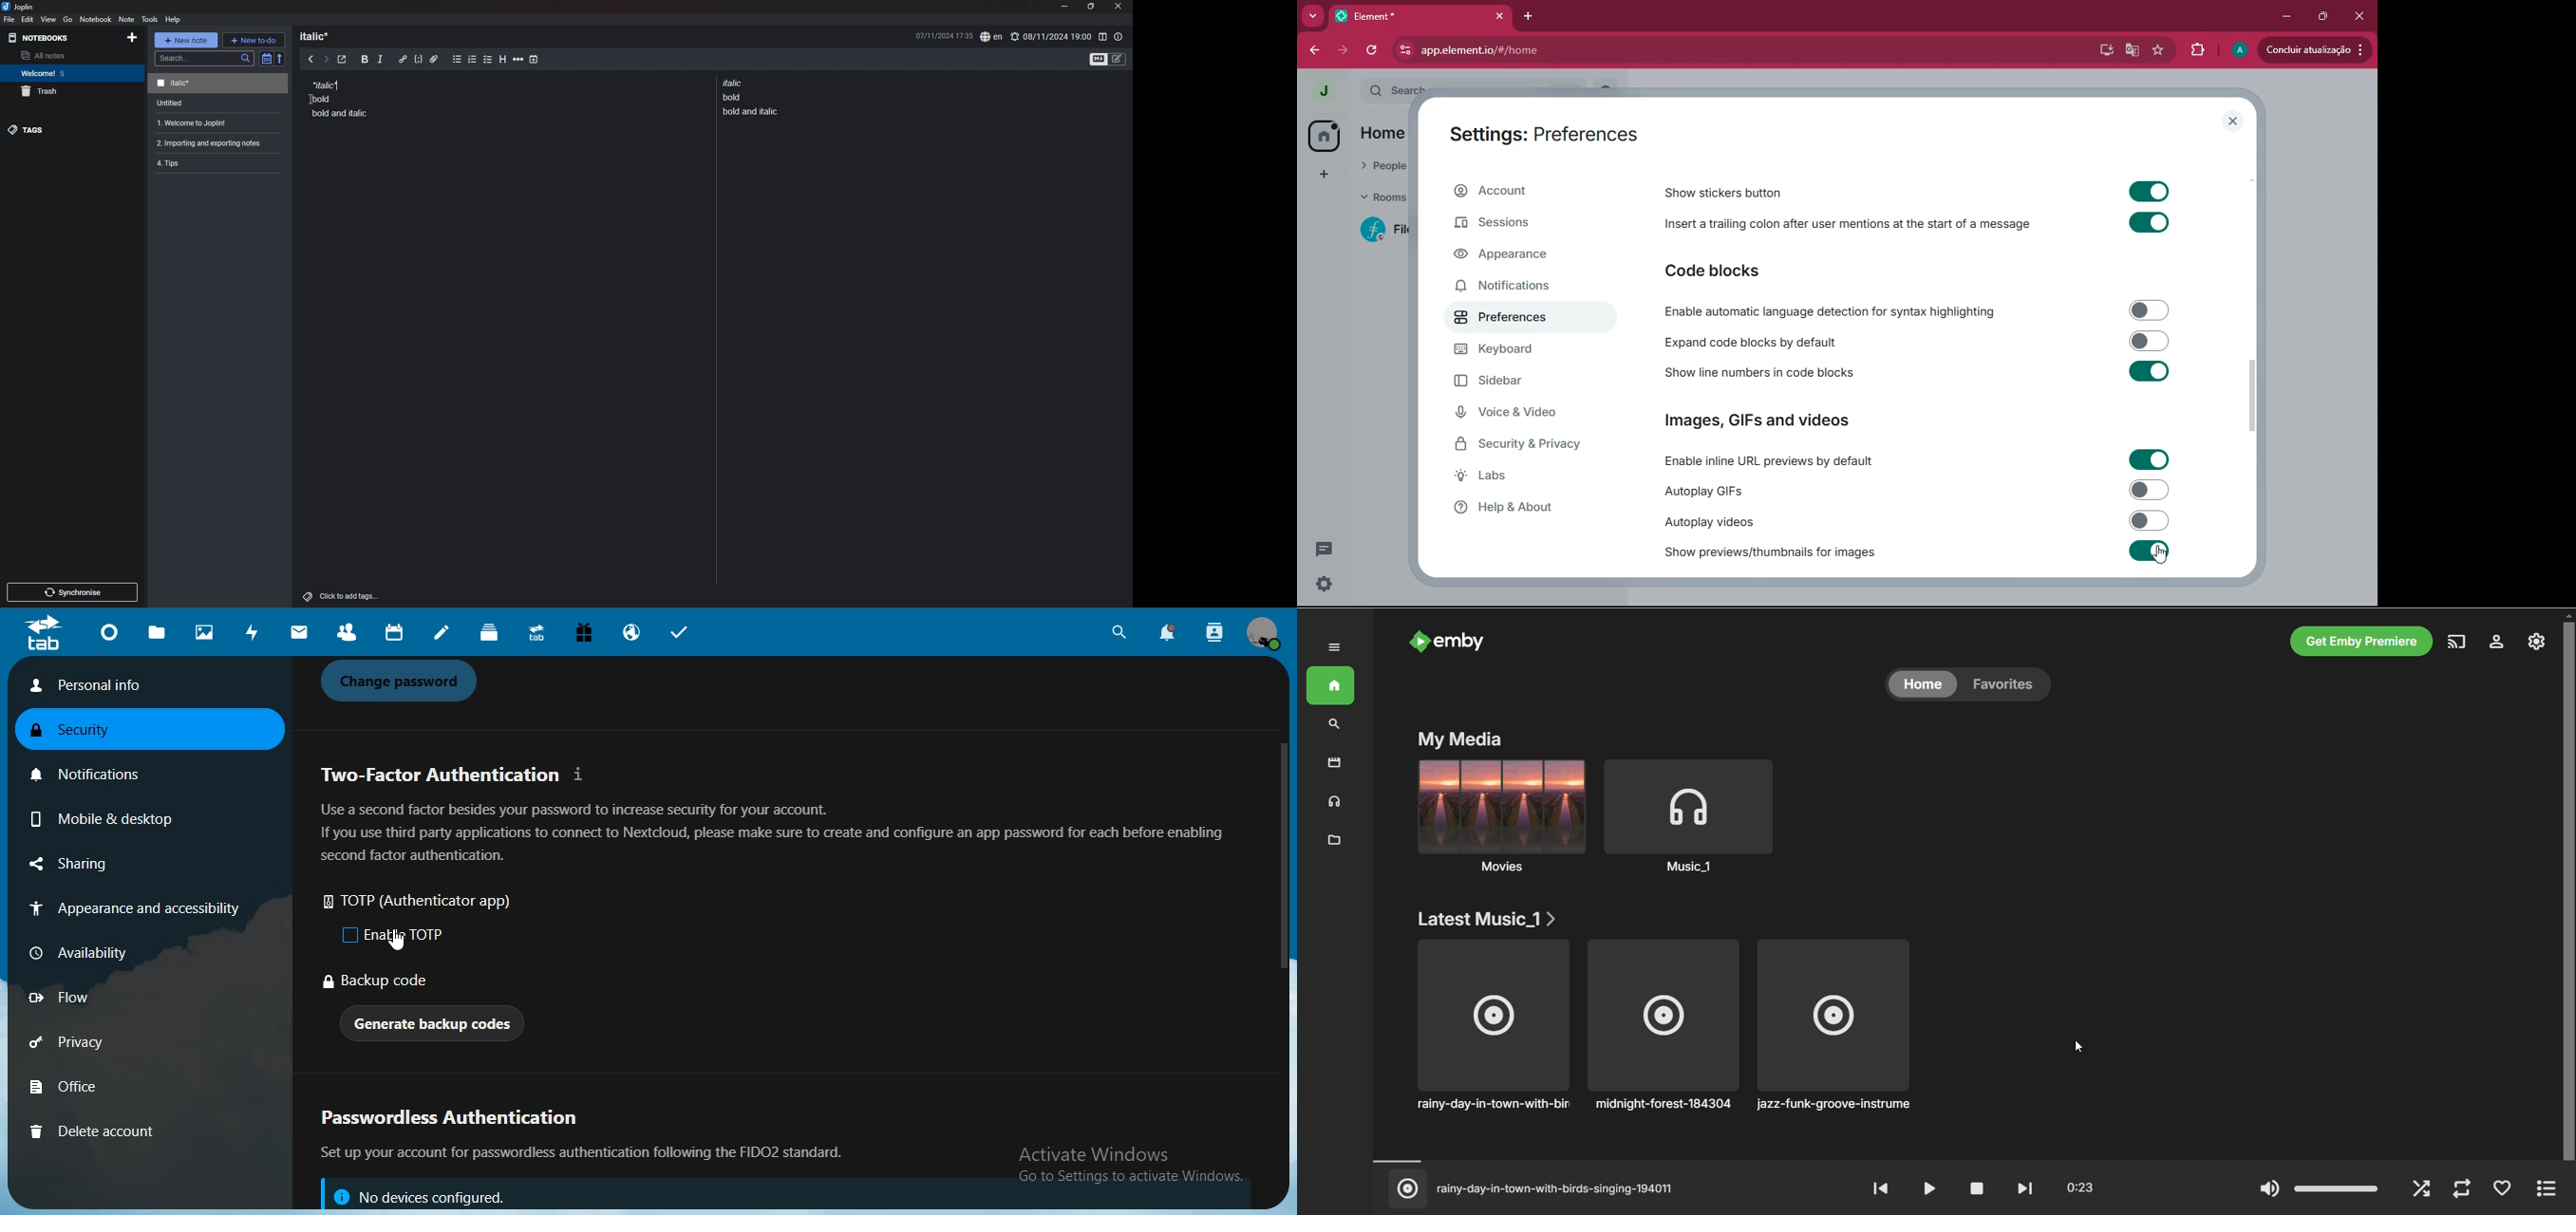  Describe the element at coordinates (73, 592) in the screenshot. I see `sync` at that location.